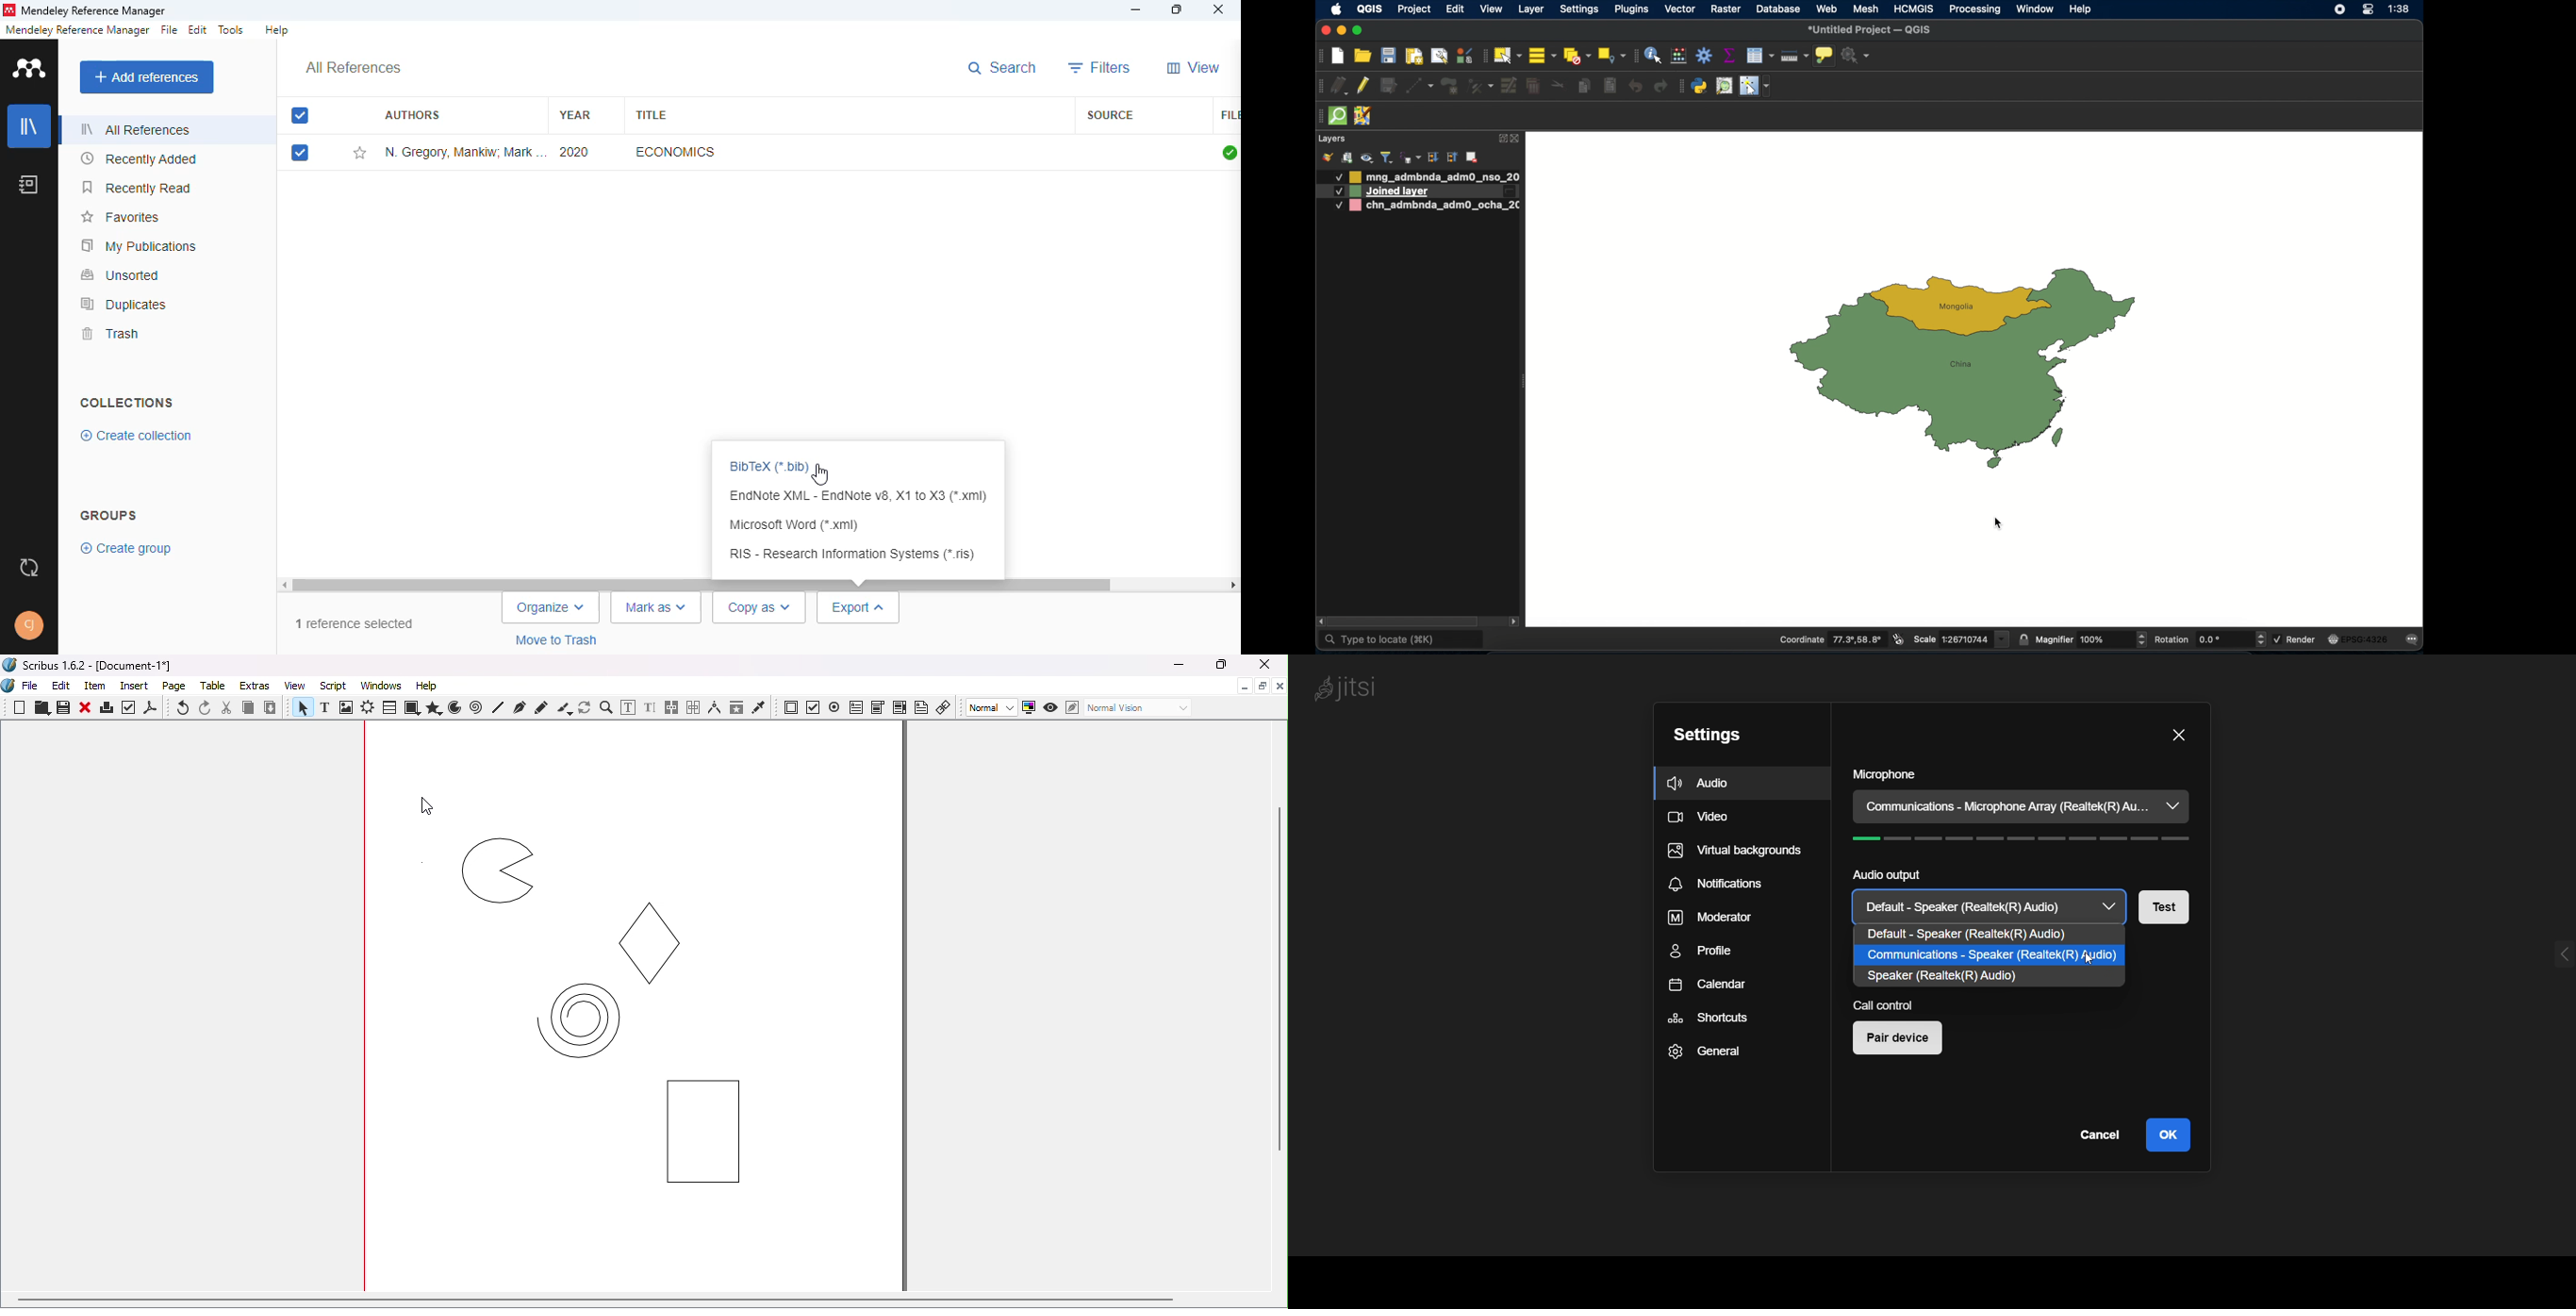  What do you see at coordinates (627, 707) in the screenshot?
I see `Edit contents of frame` at bounding box center [627, 707].